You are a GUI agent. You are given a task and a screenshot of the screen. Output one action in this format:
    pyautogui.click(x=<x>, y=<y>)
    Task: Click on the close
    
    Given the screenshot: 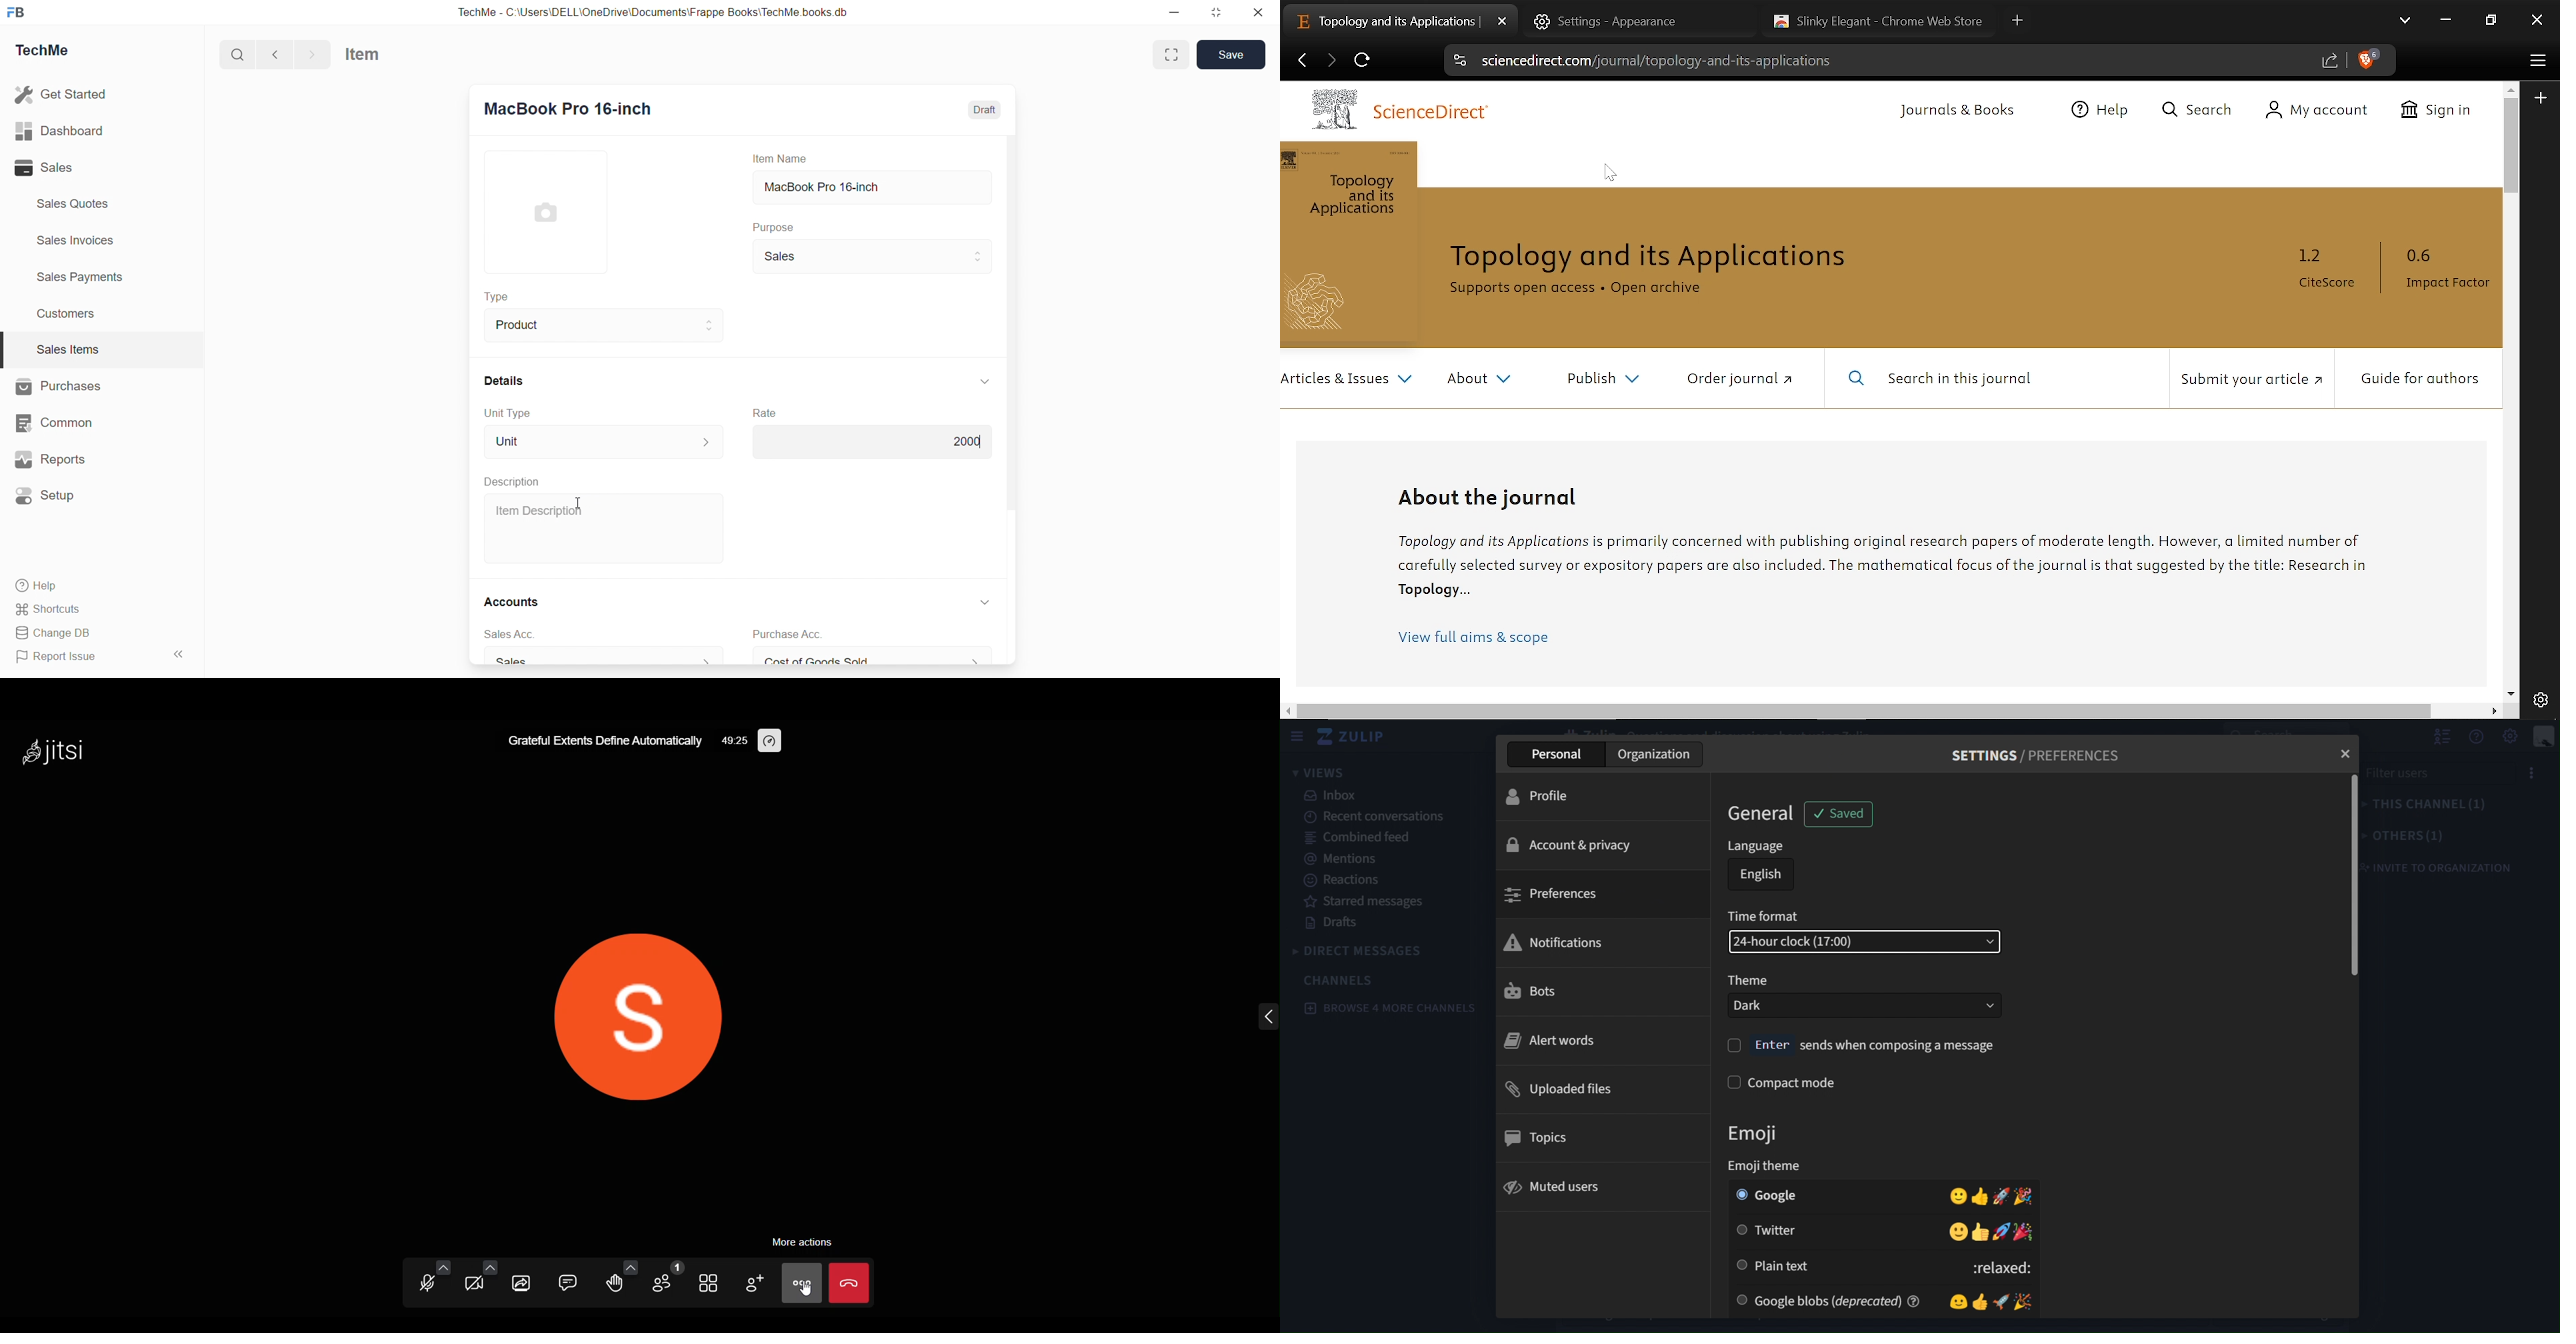 What is the action you would take?
    pyautogui.click(x=1259, y=12)
    